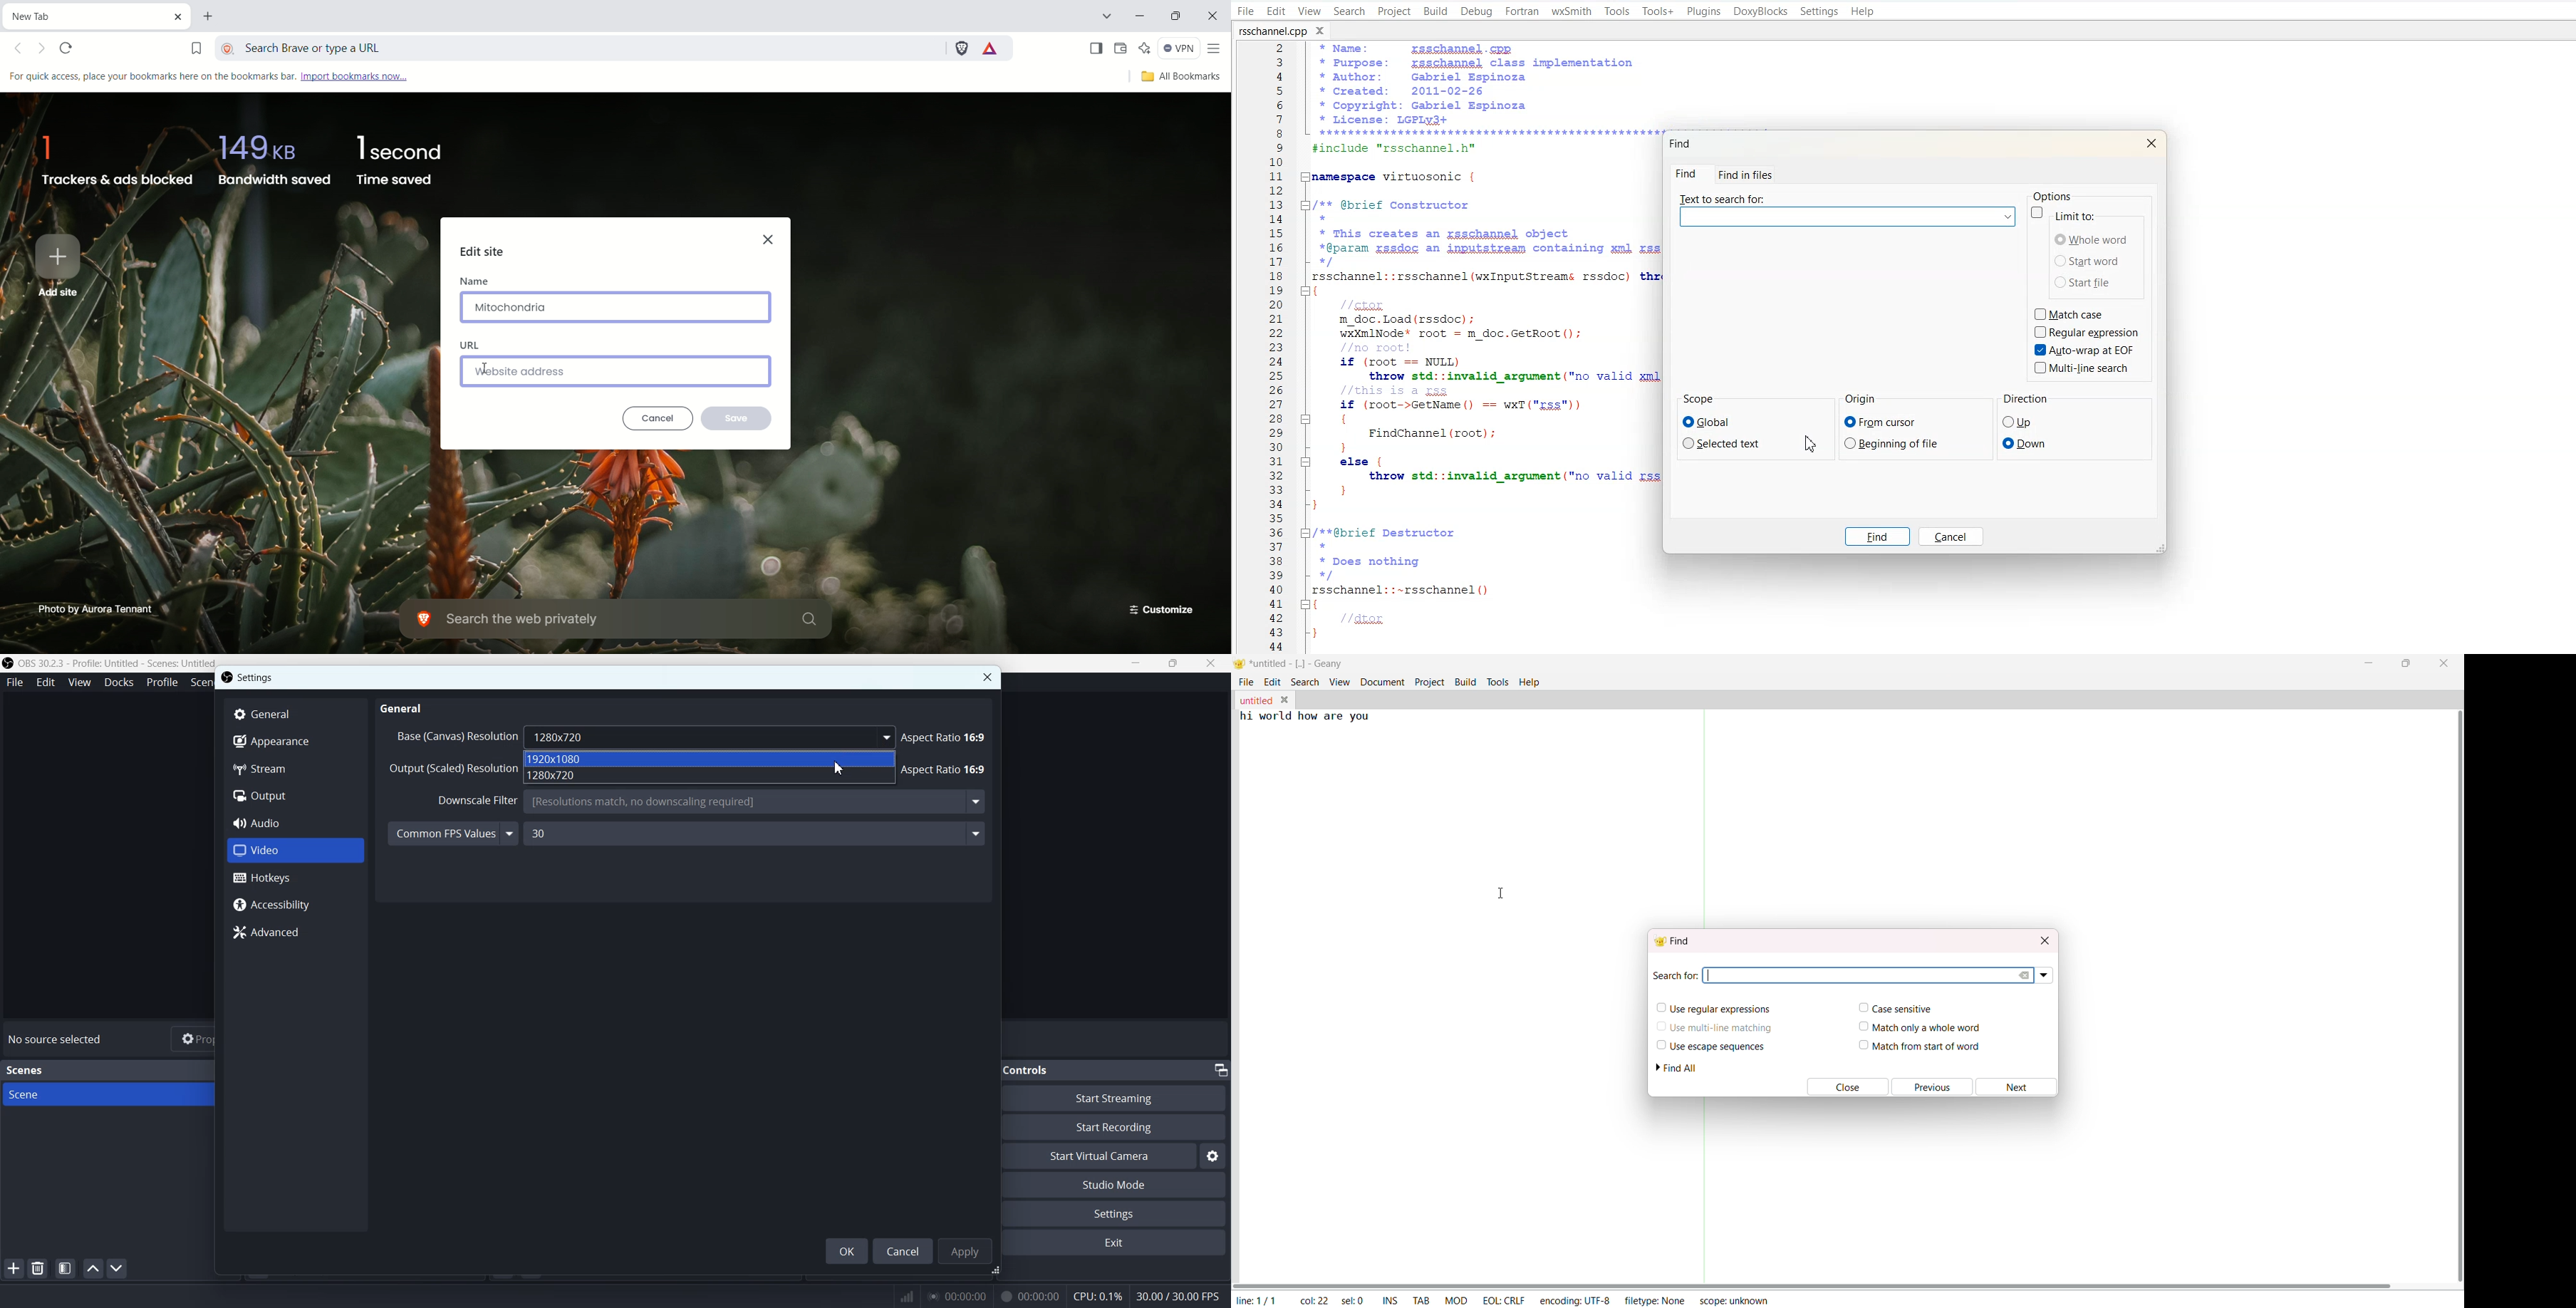 This screenshot has height=1316, width=2576. What do you see at coordinates (2089, 332) in the screenshot?
I see `Regular expression` at bounding box center [2089, 332].